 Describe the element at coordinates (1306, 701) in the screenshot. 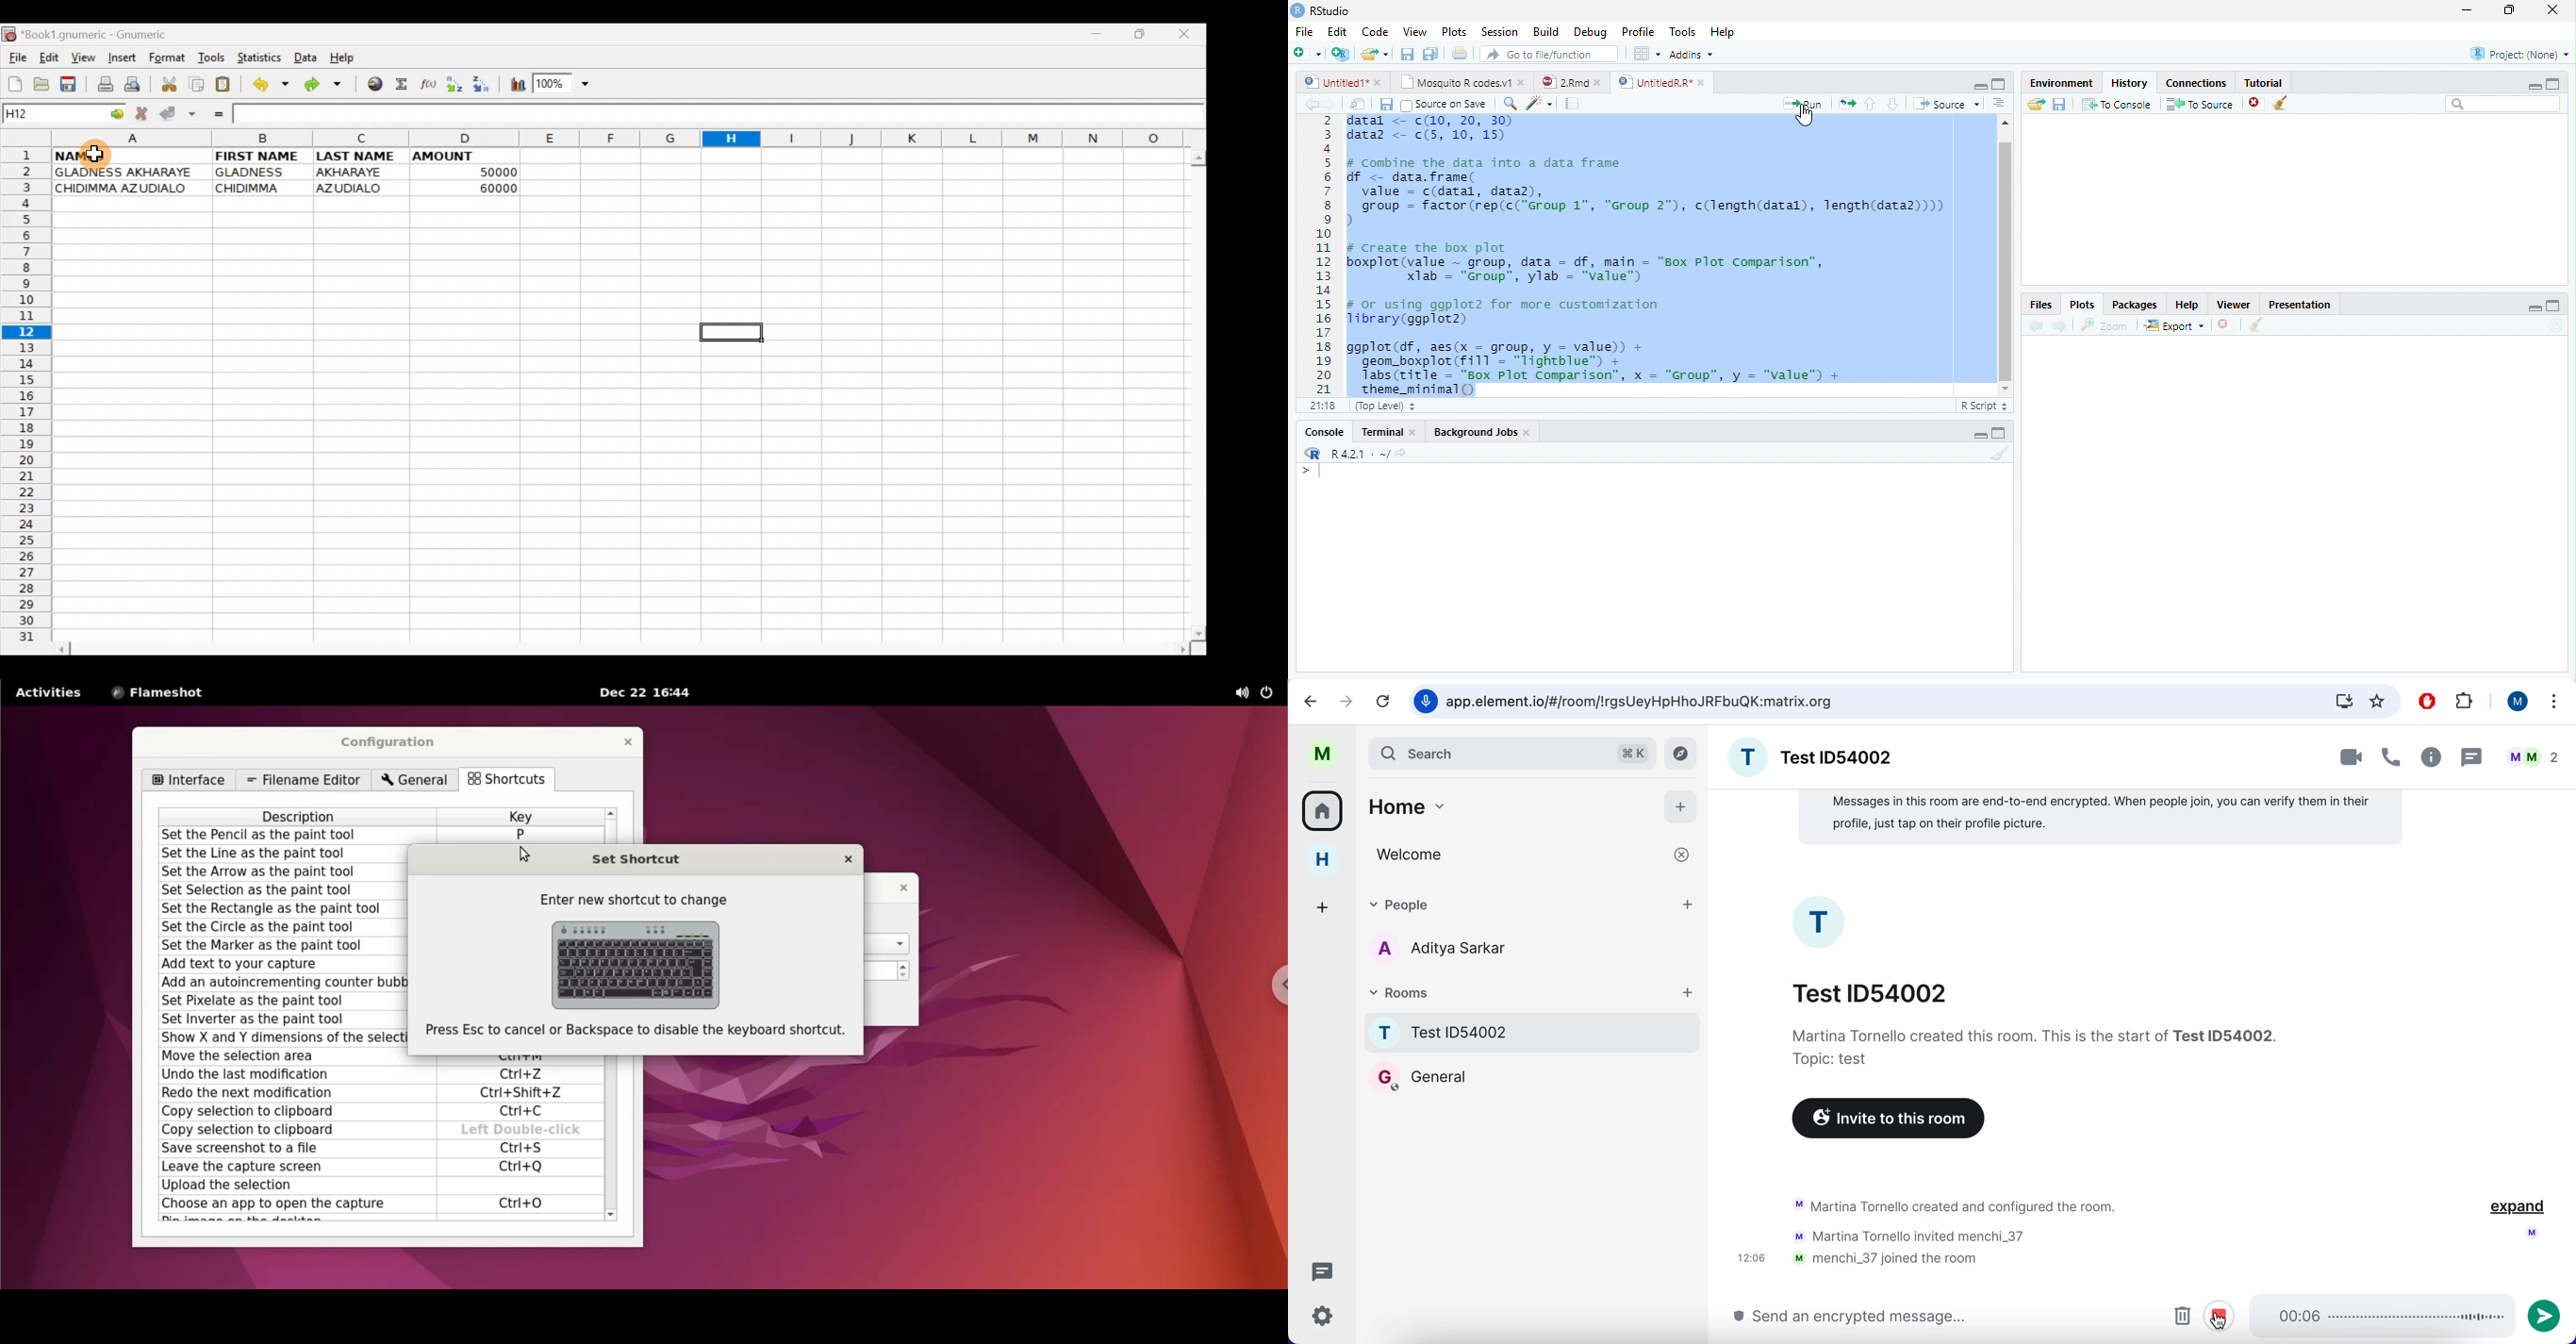

I see `backward` at that location.